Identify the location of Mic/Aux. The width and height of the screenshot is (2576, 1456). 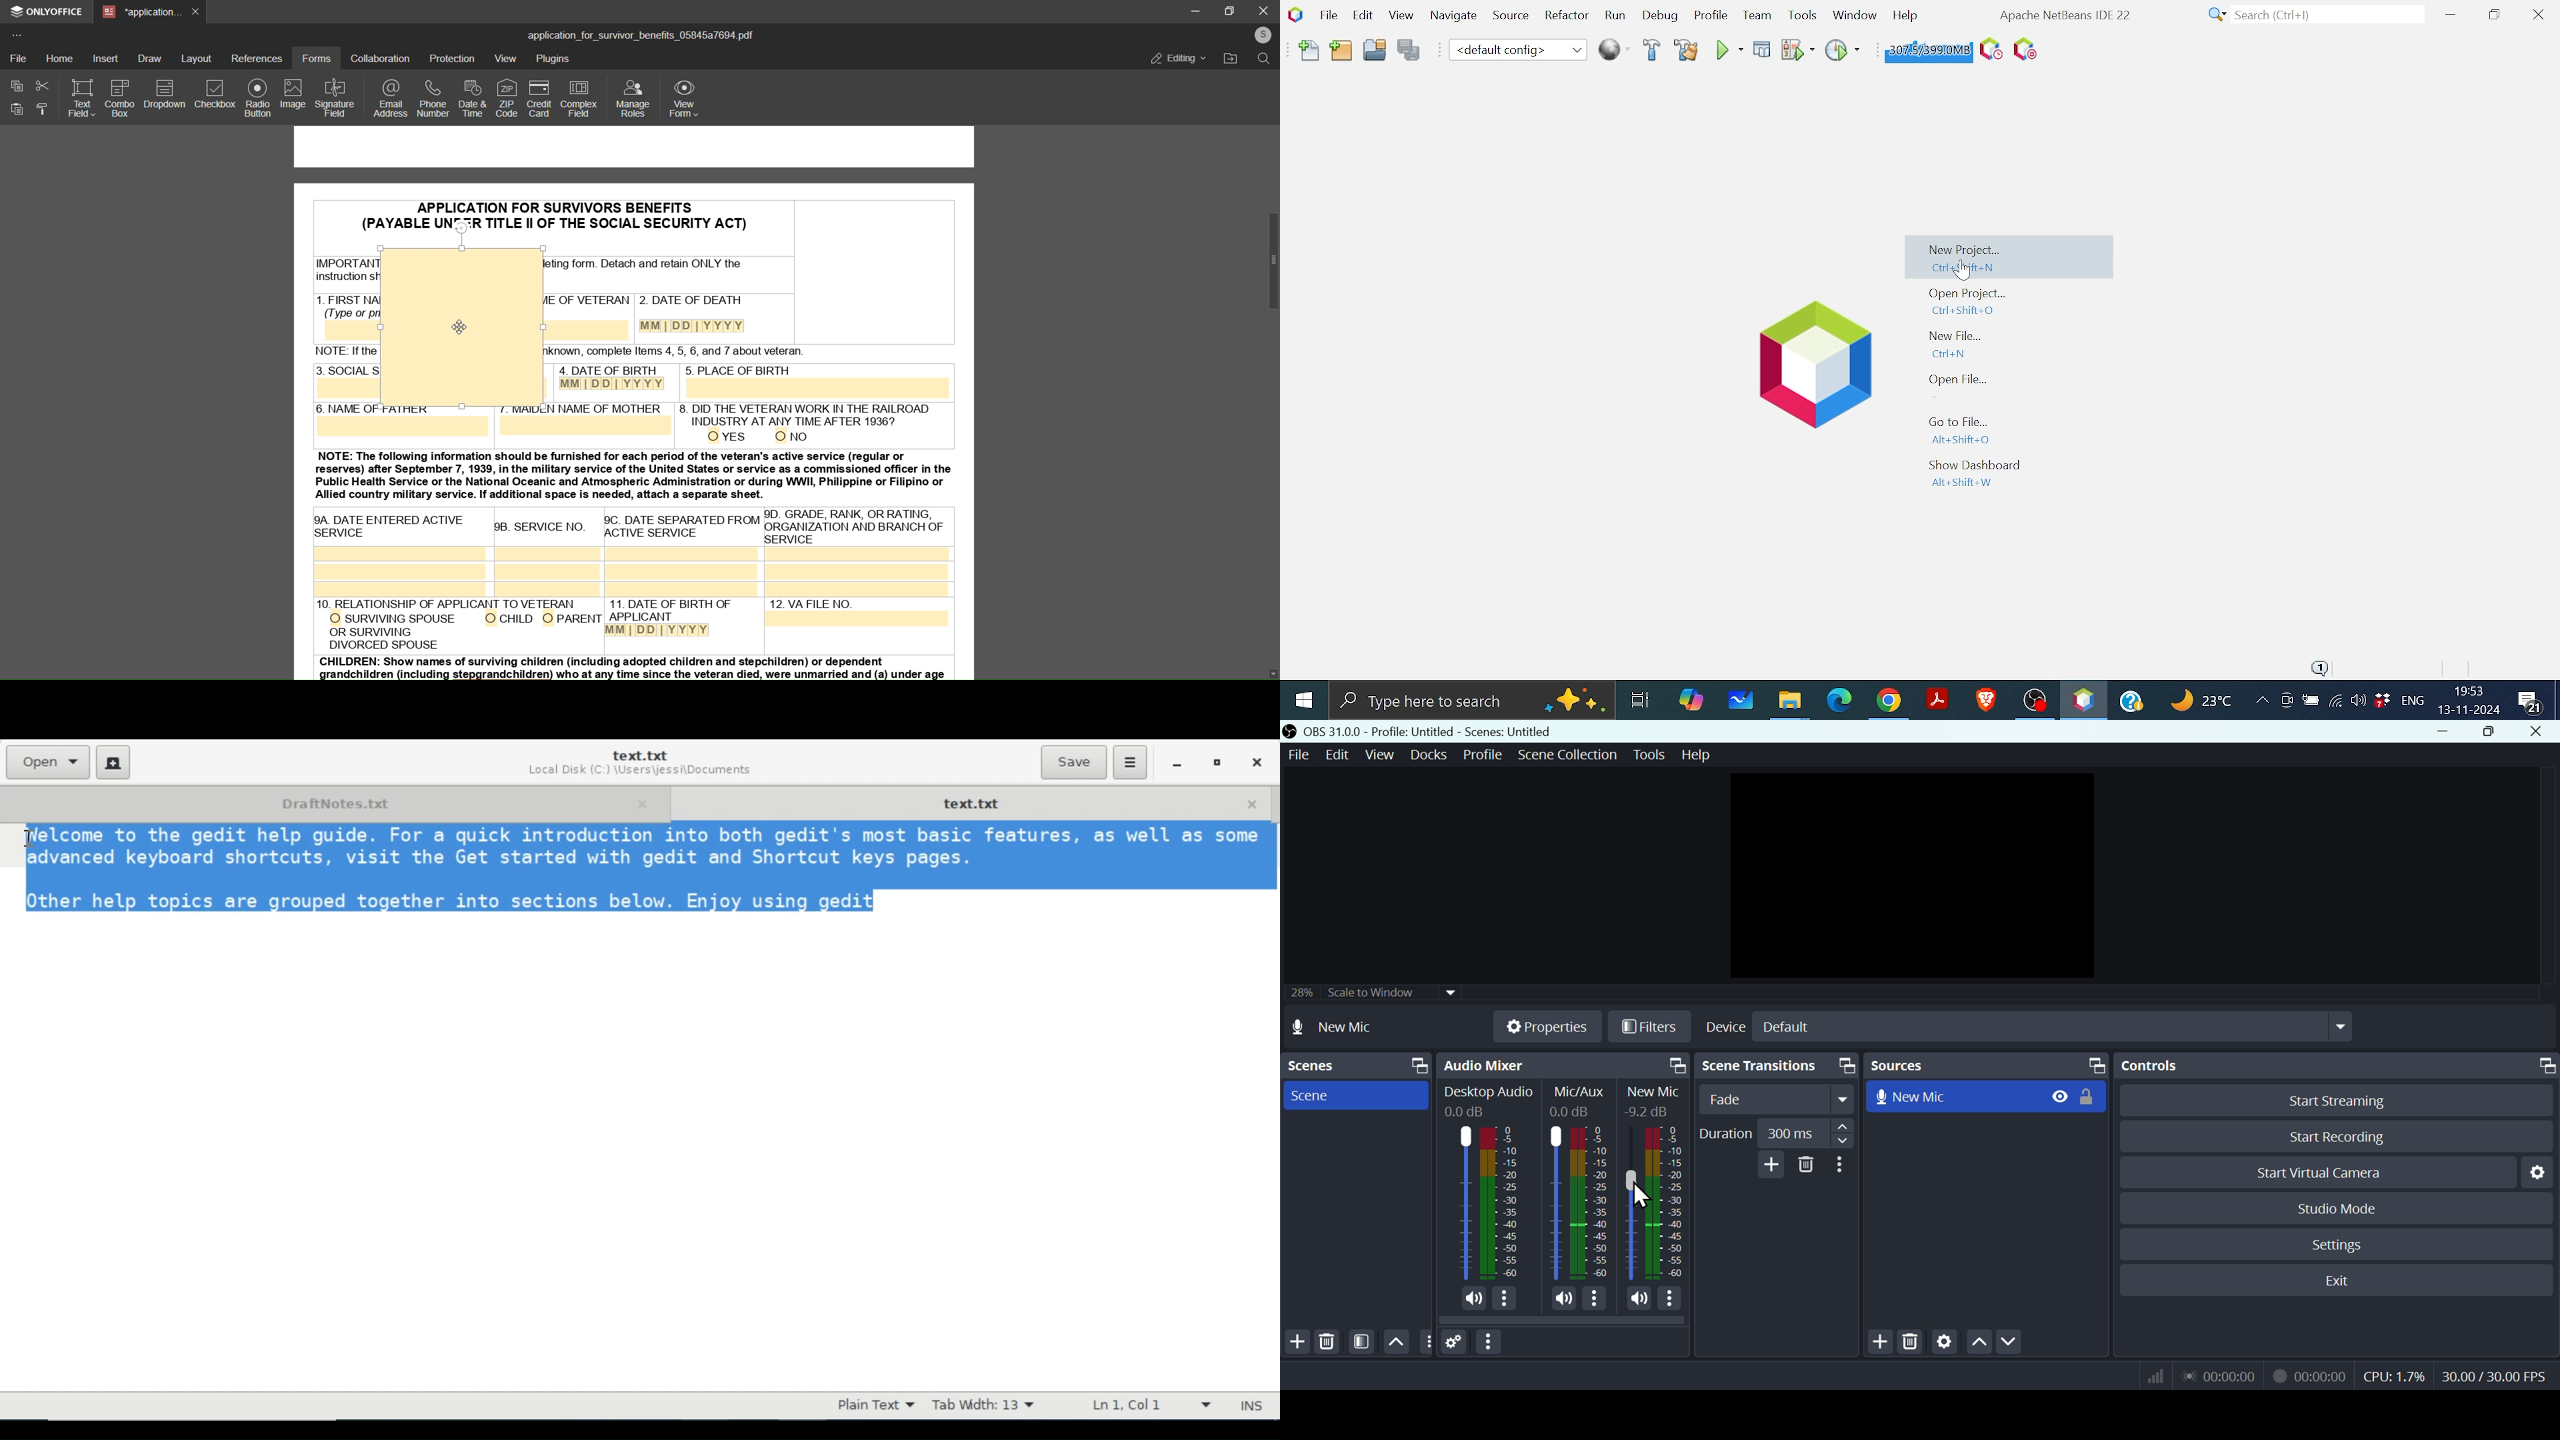
(1590, 1203).